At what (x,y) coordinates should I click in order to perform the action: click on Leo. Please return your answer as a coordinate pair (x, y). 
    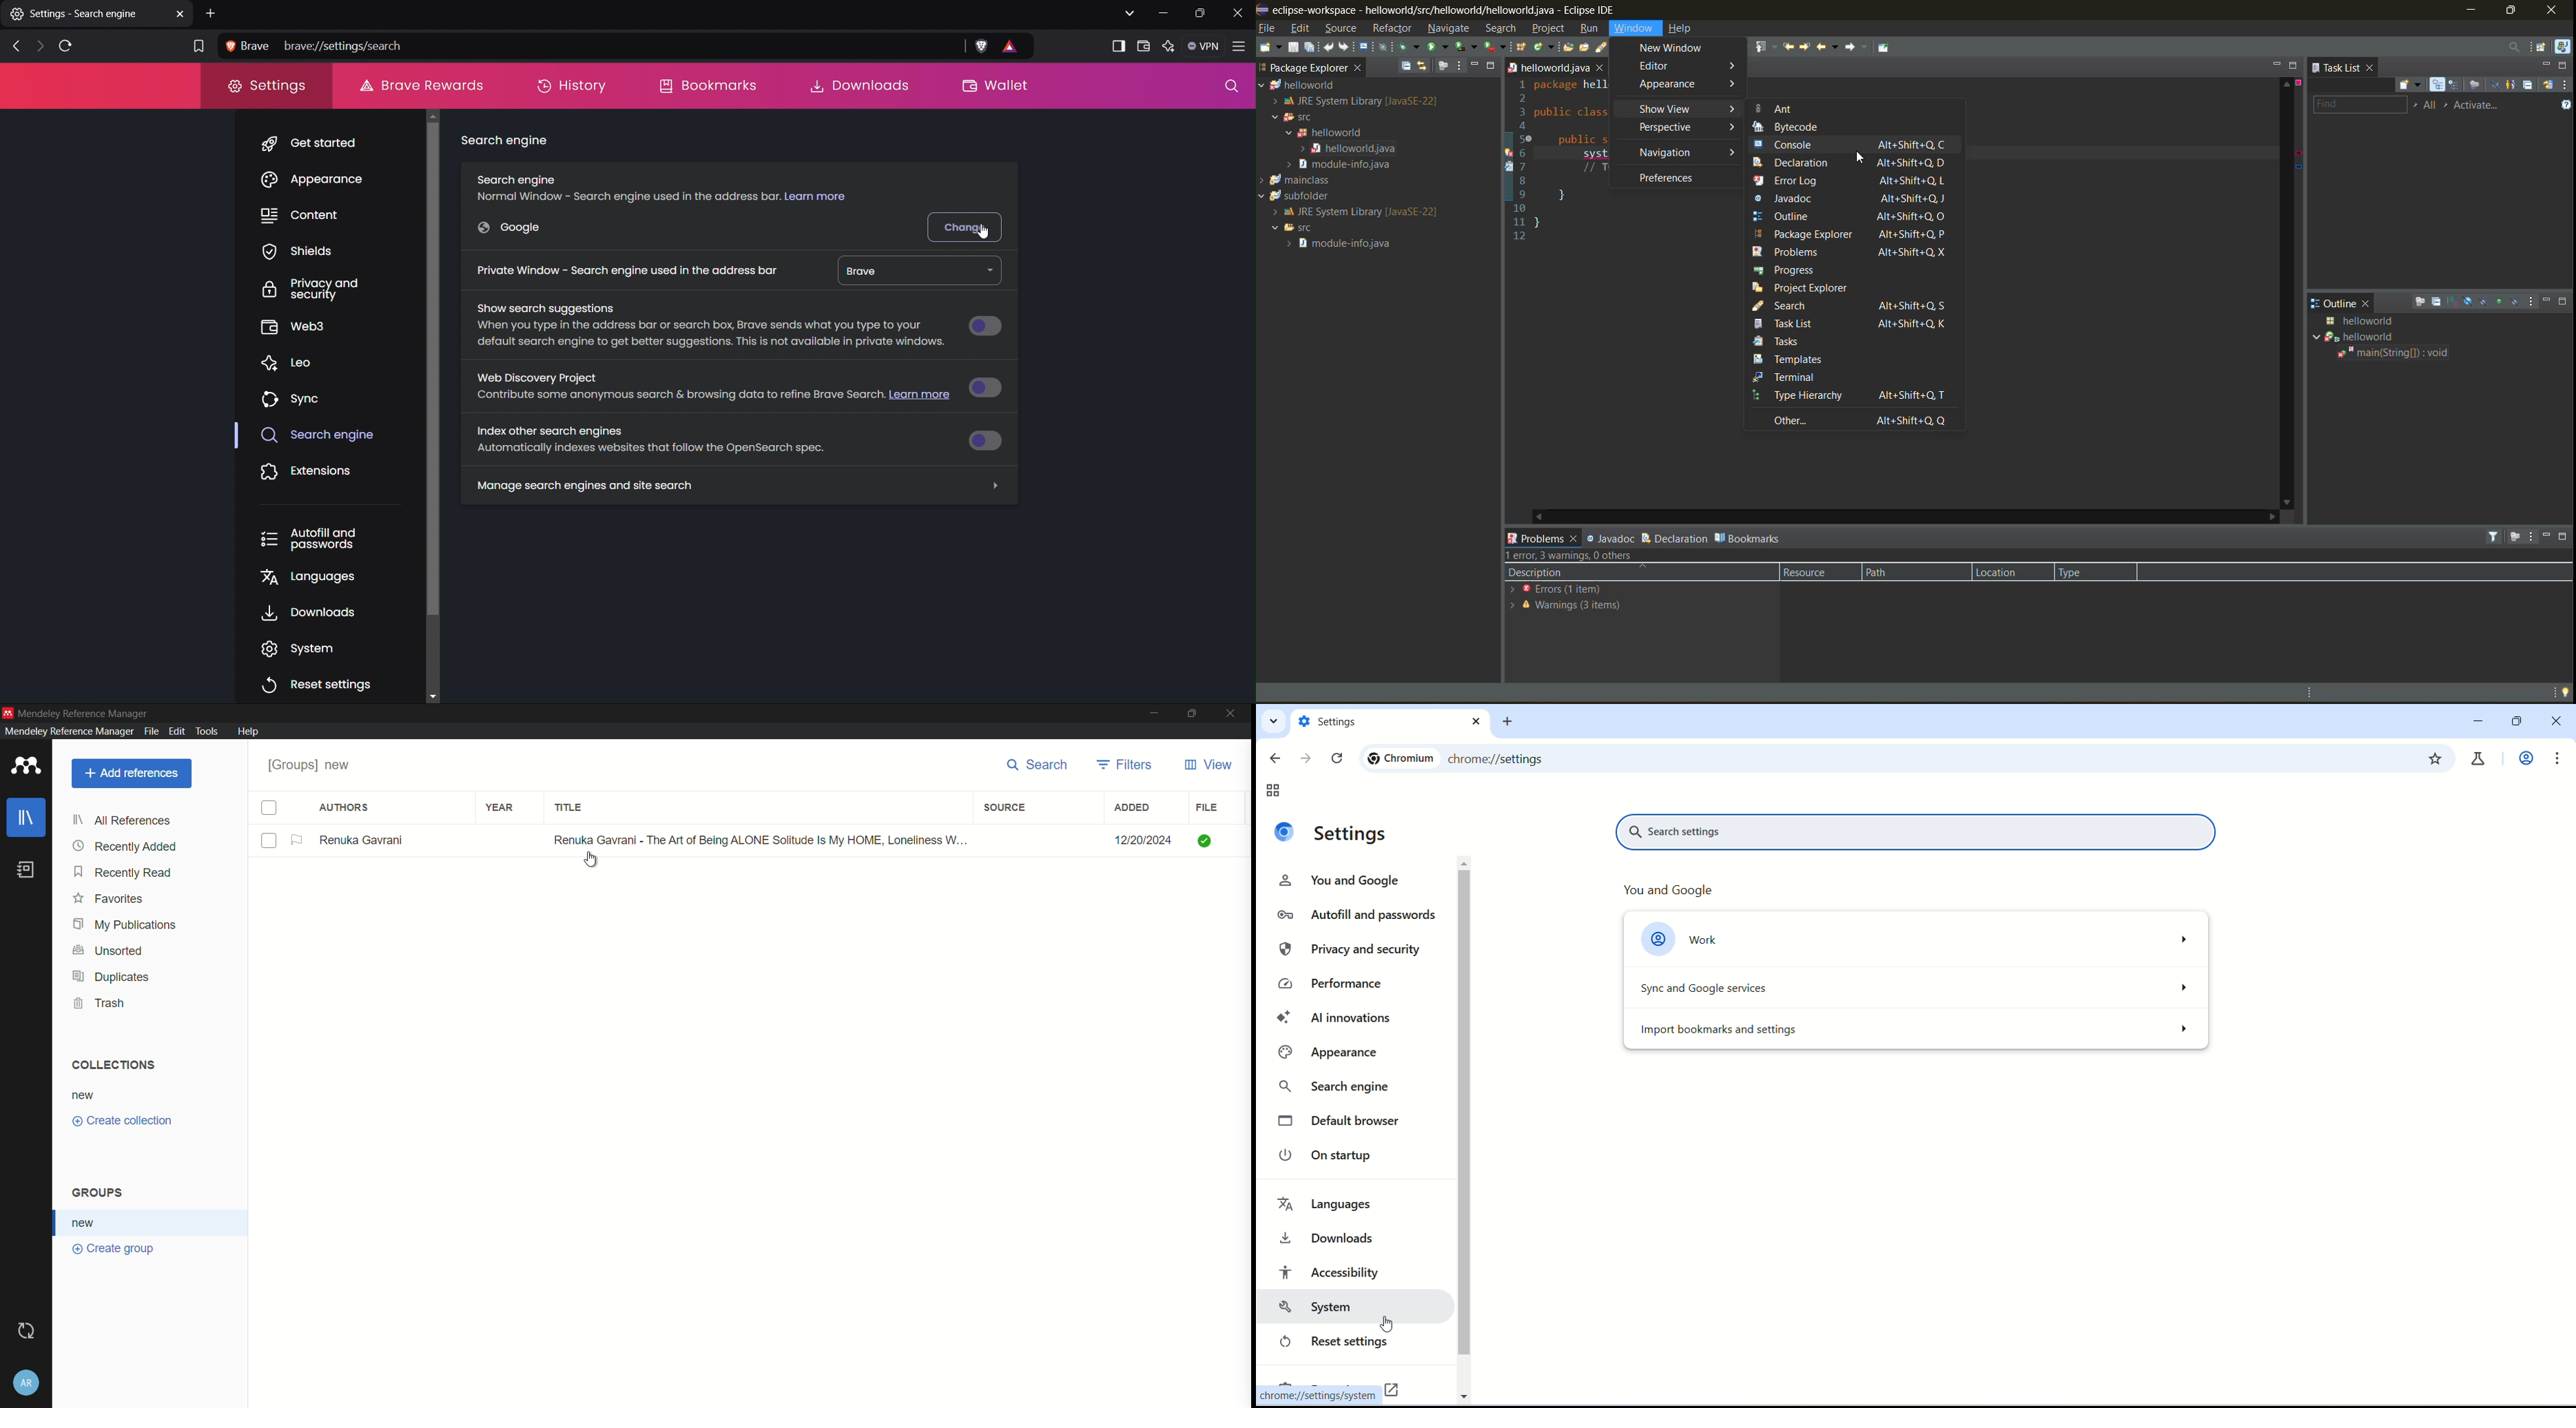
    Looking at the image, I should click on (294, 361).